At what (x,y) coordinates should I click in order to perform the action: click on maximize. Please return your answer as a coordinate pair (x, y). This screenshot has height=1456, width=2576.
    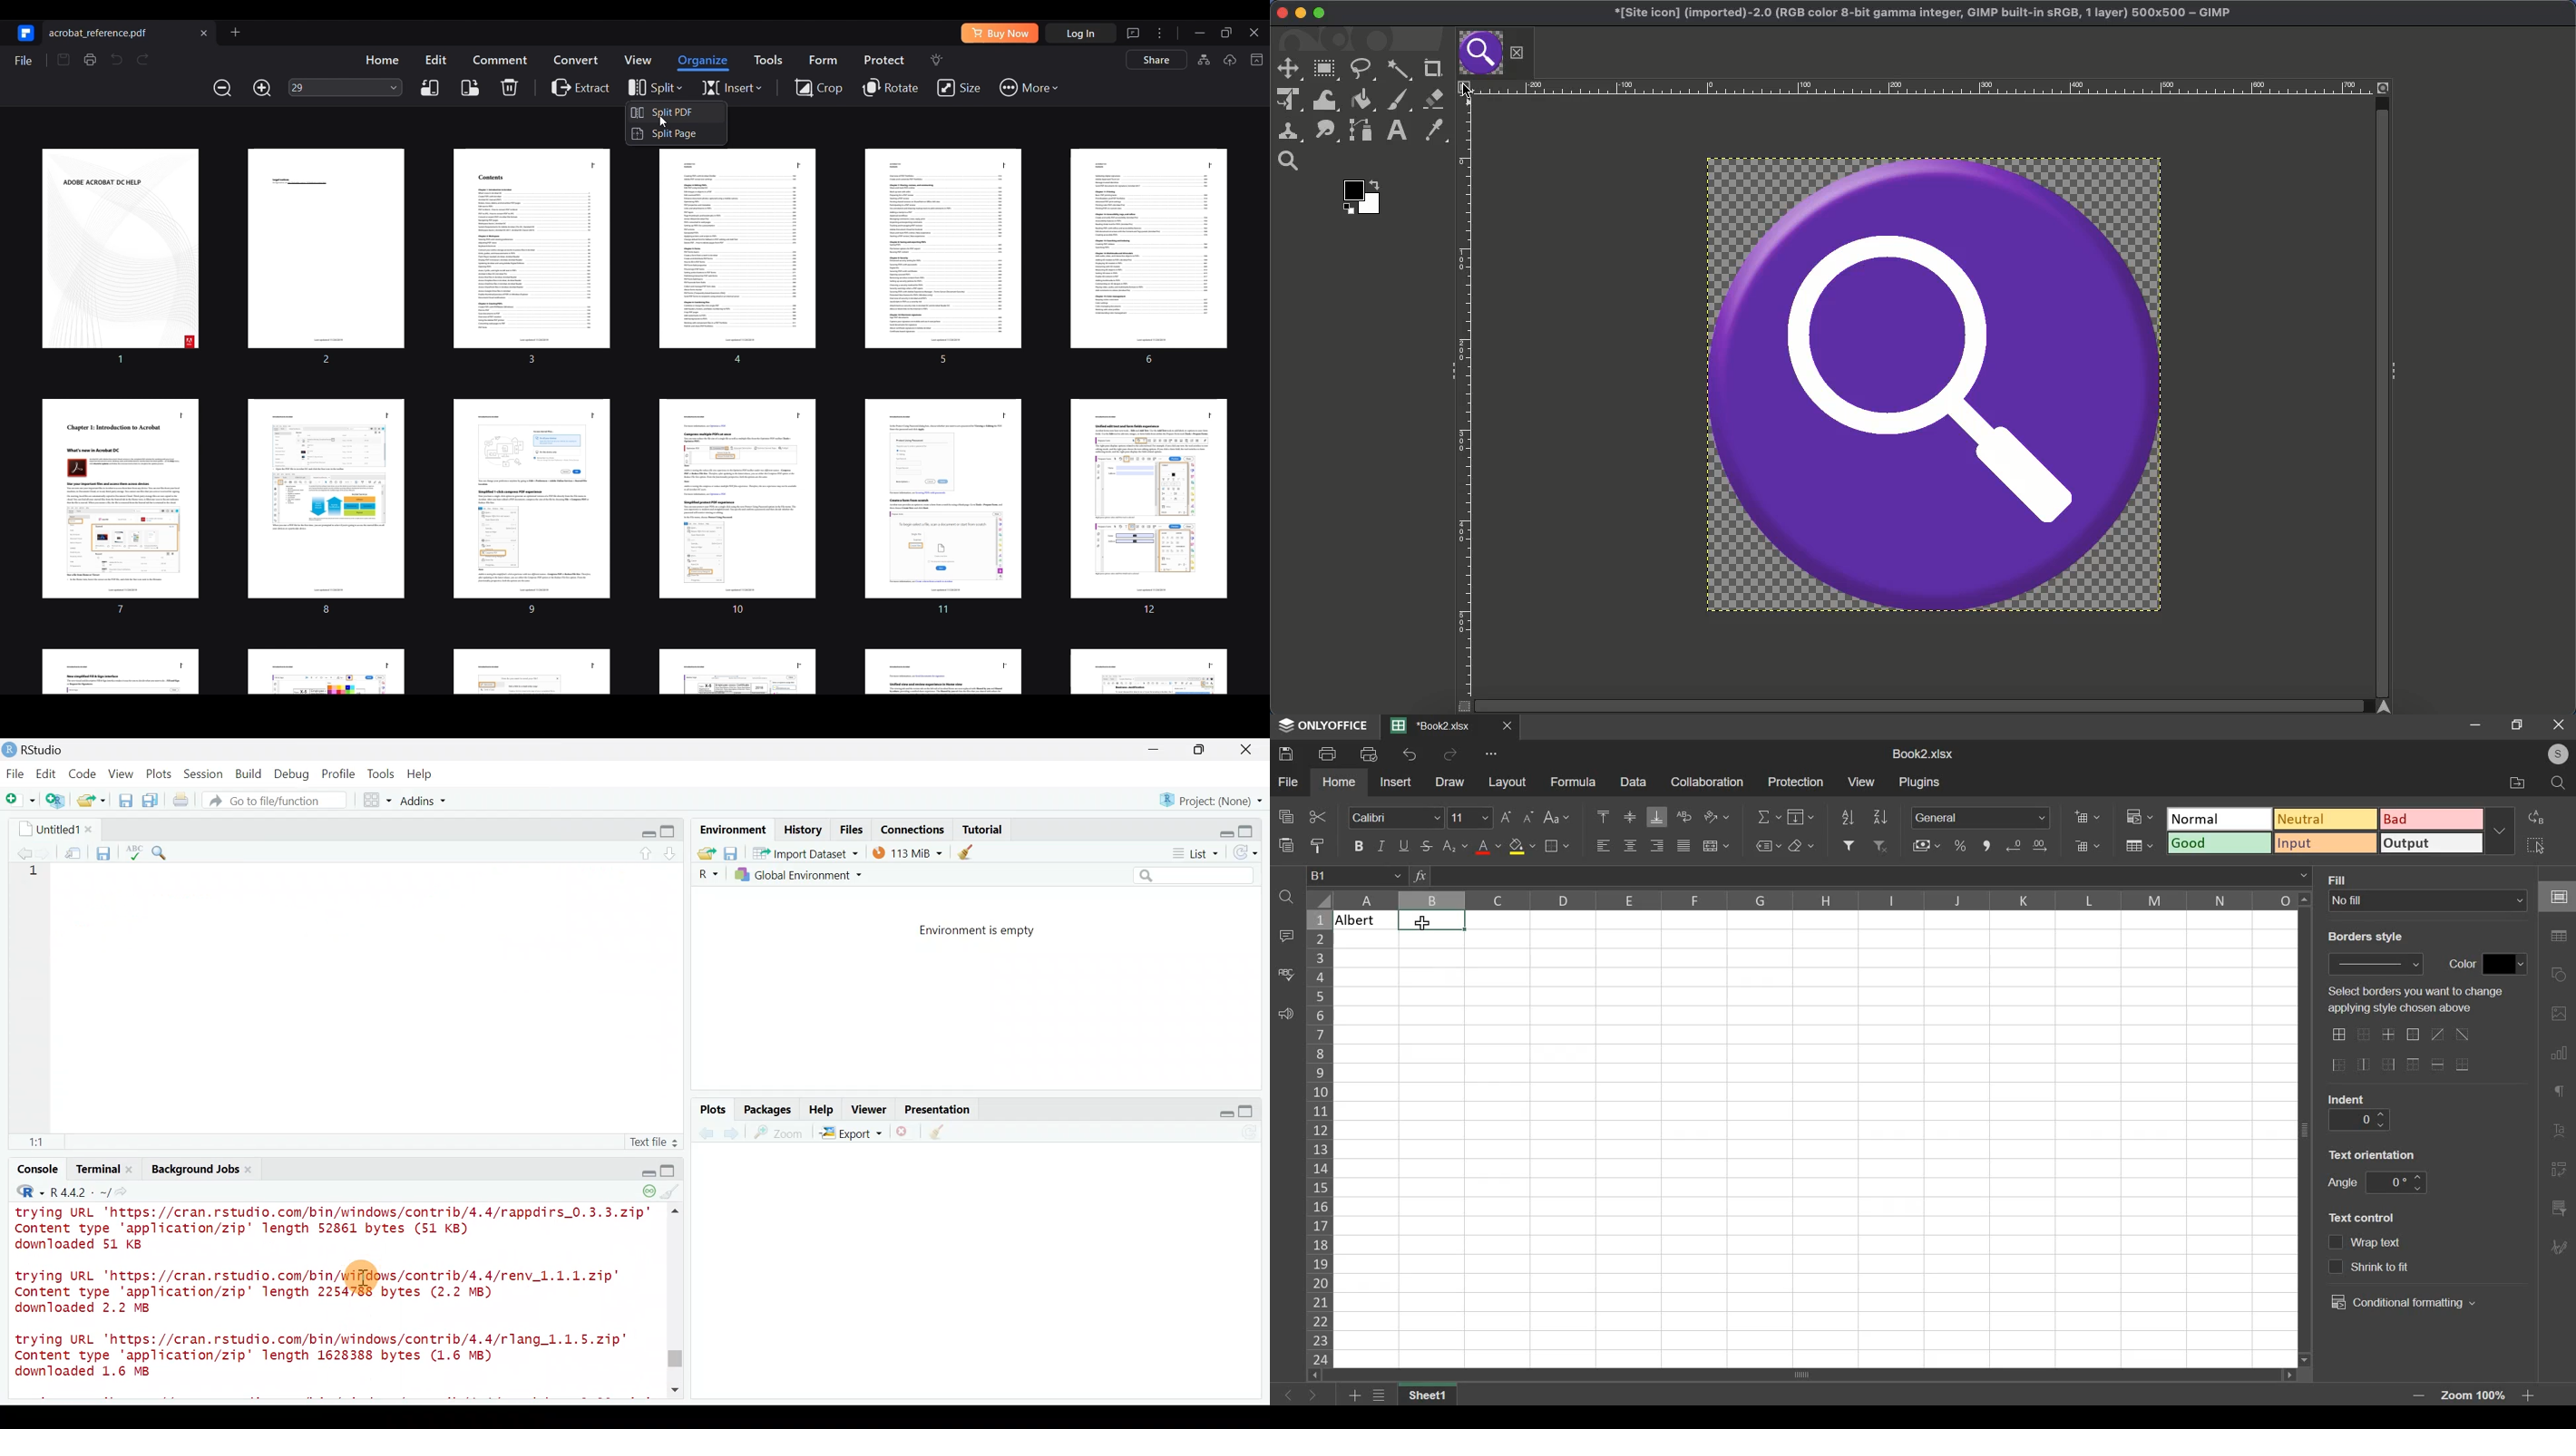
    Looking at the image, I should click on (670, 830).